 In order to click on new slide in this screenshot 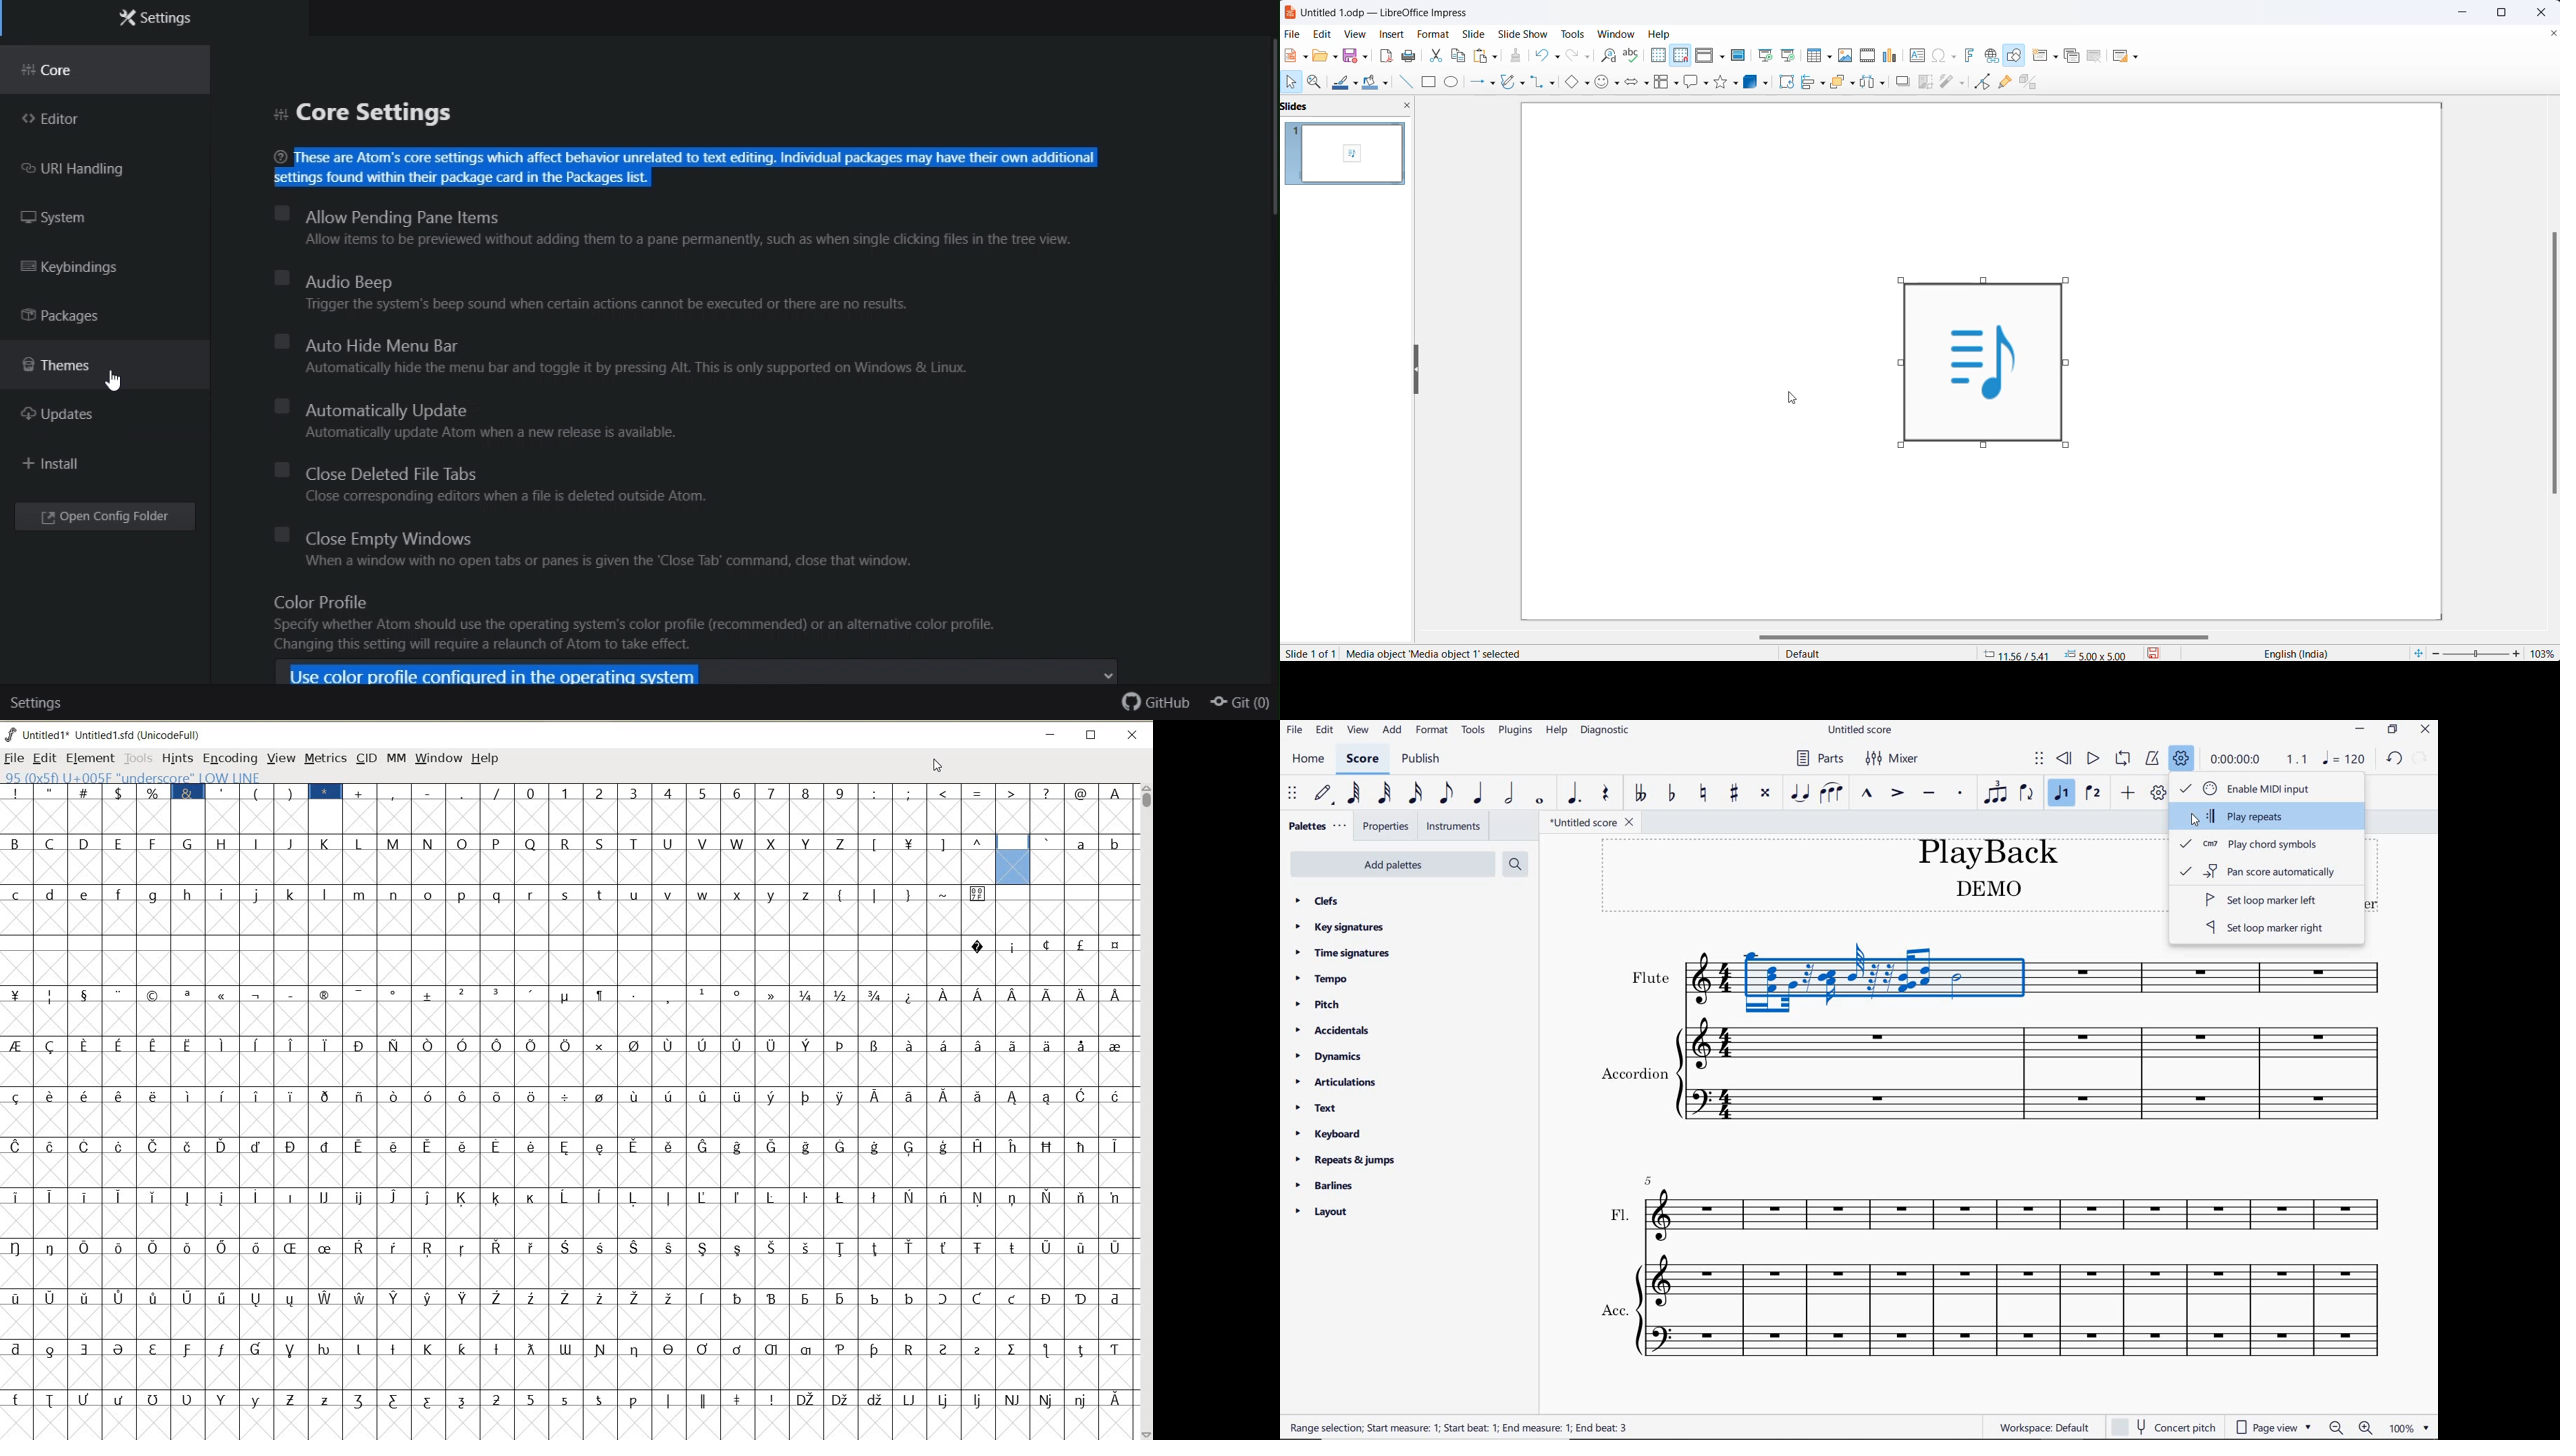, I will do `click(2039, 55)`.